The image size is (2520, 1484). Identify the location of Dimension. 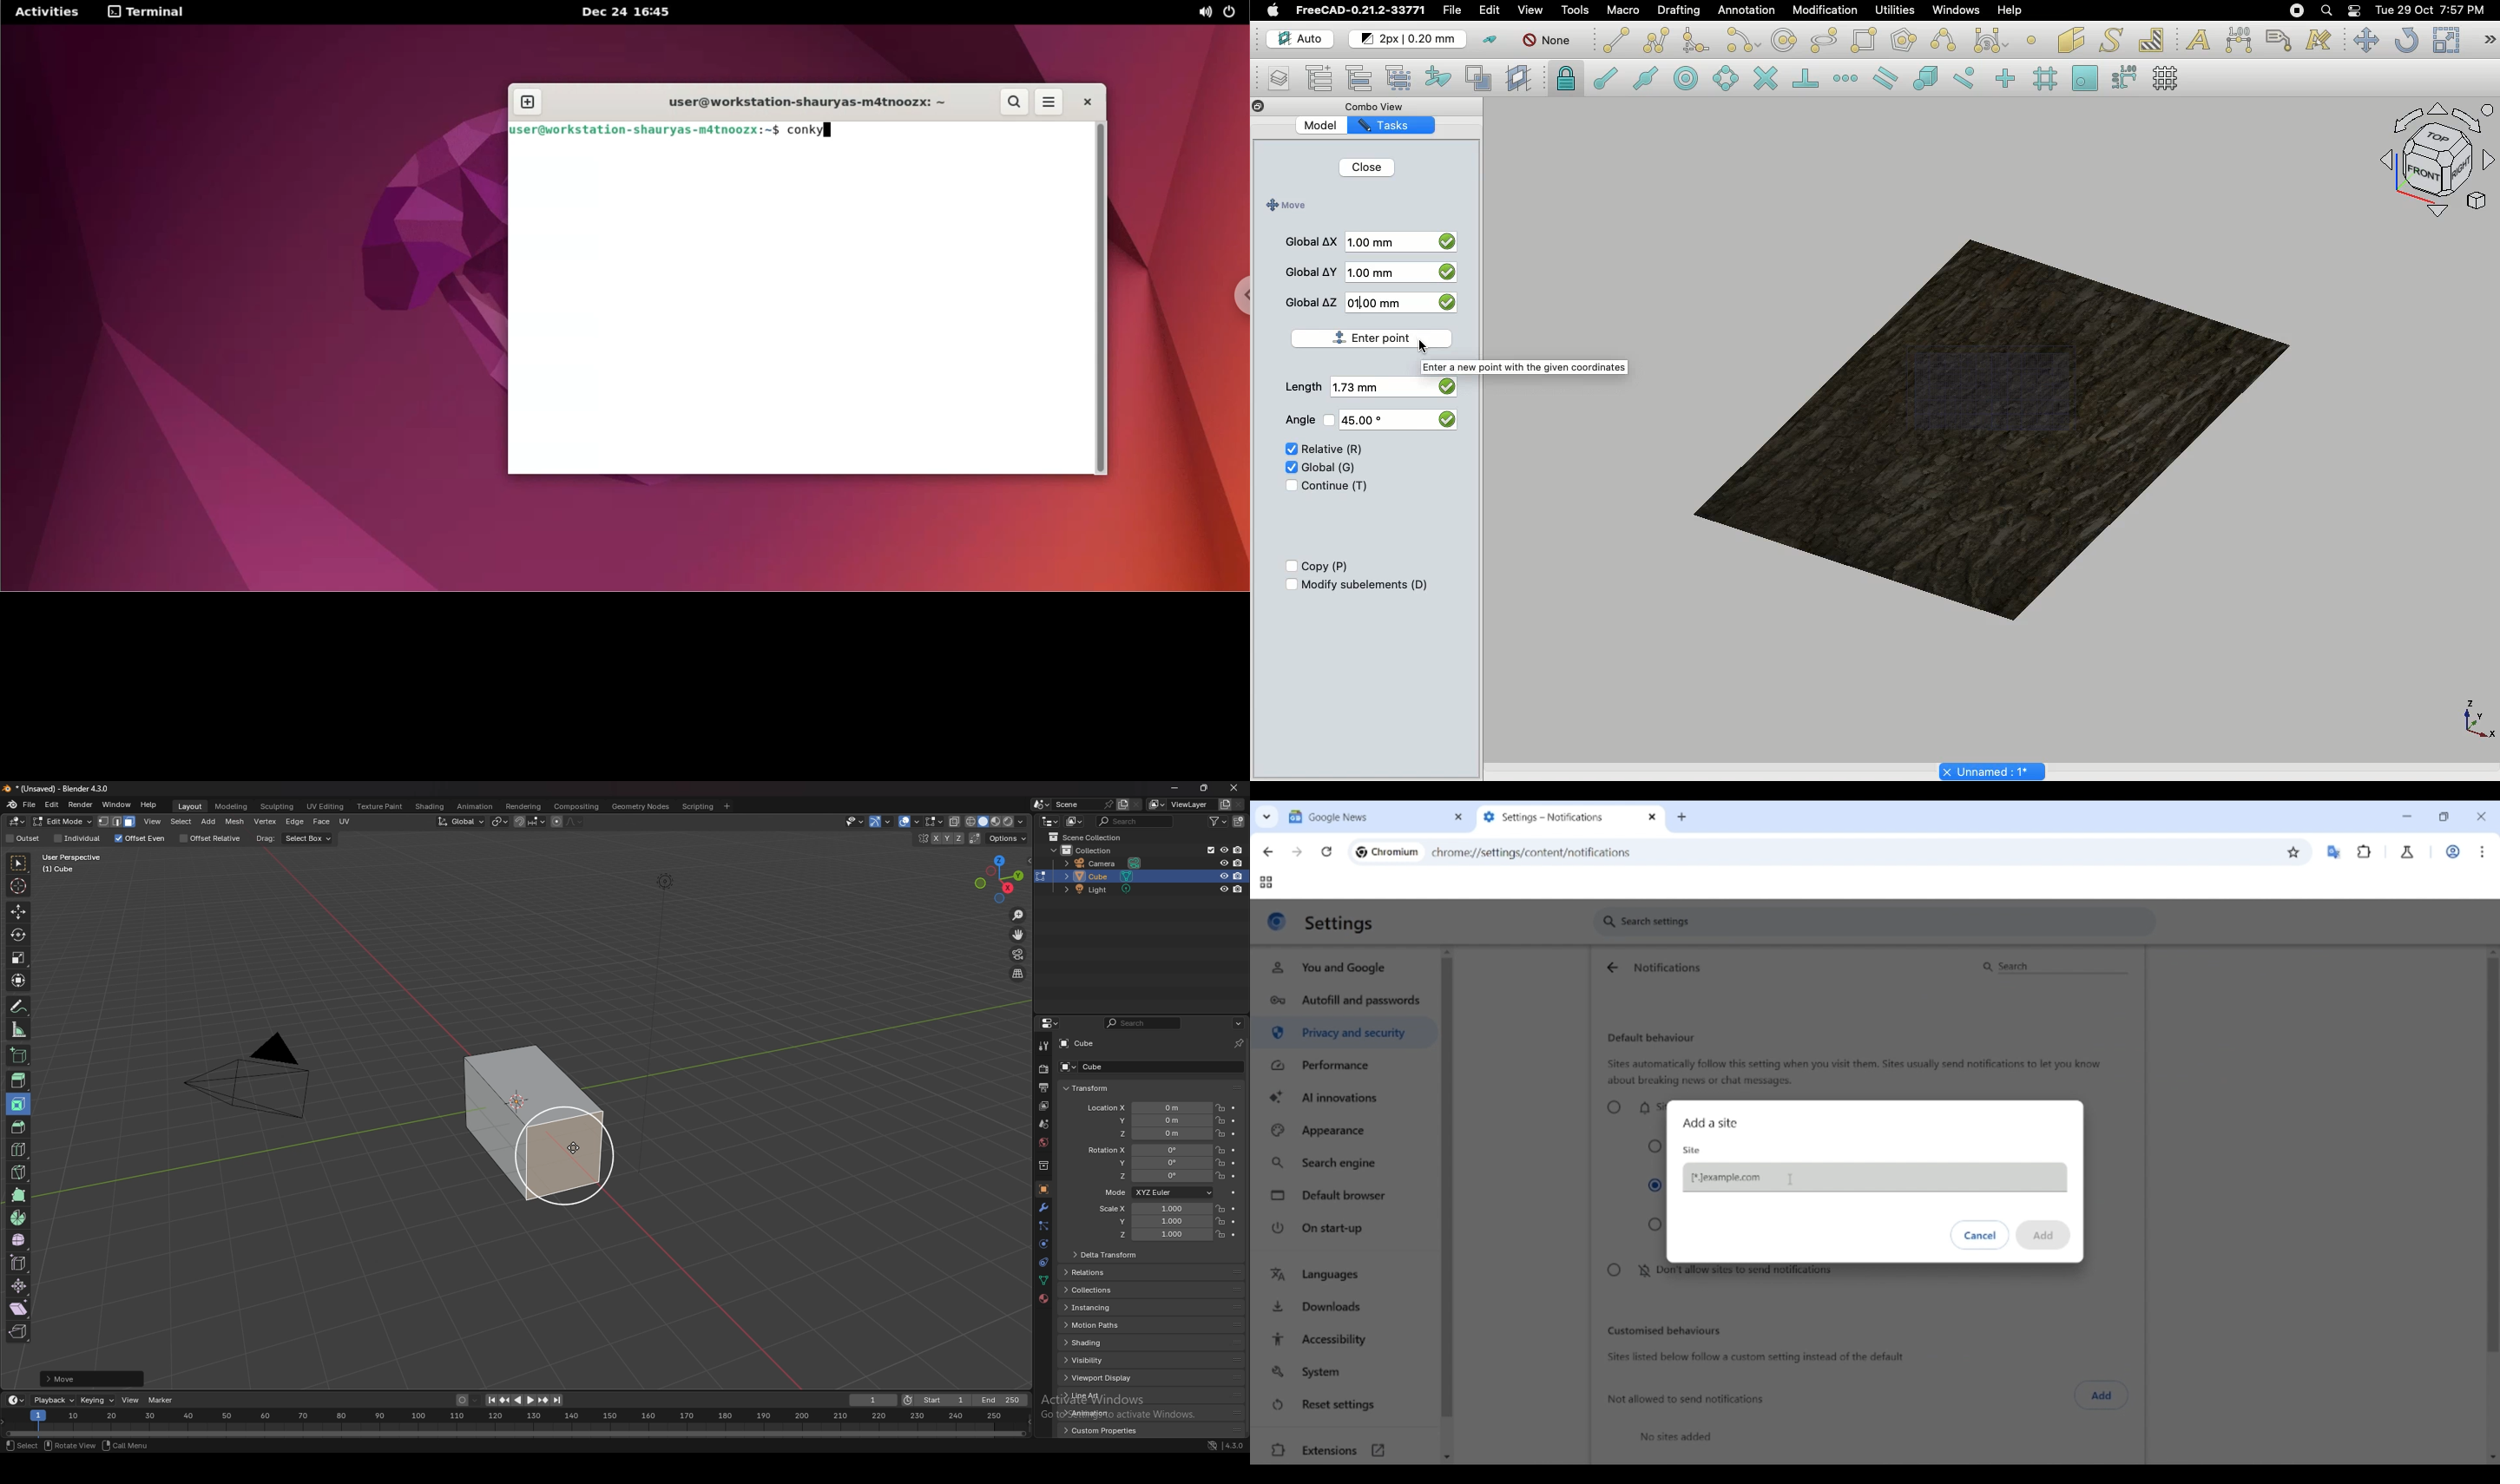
(2240, 40).